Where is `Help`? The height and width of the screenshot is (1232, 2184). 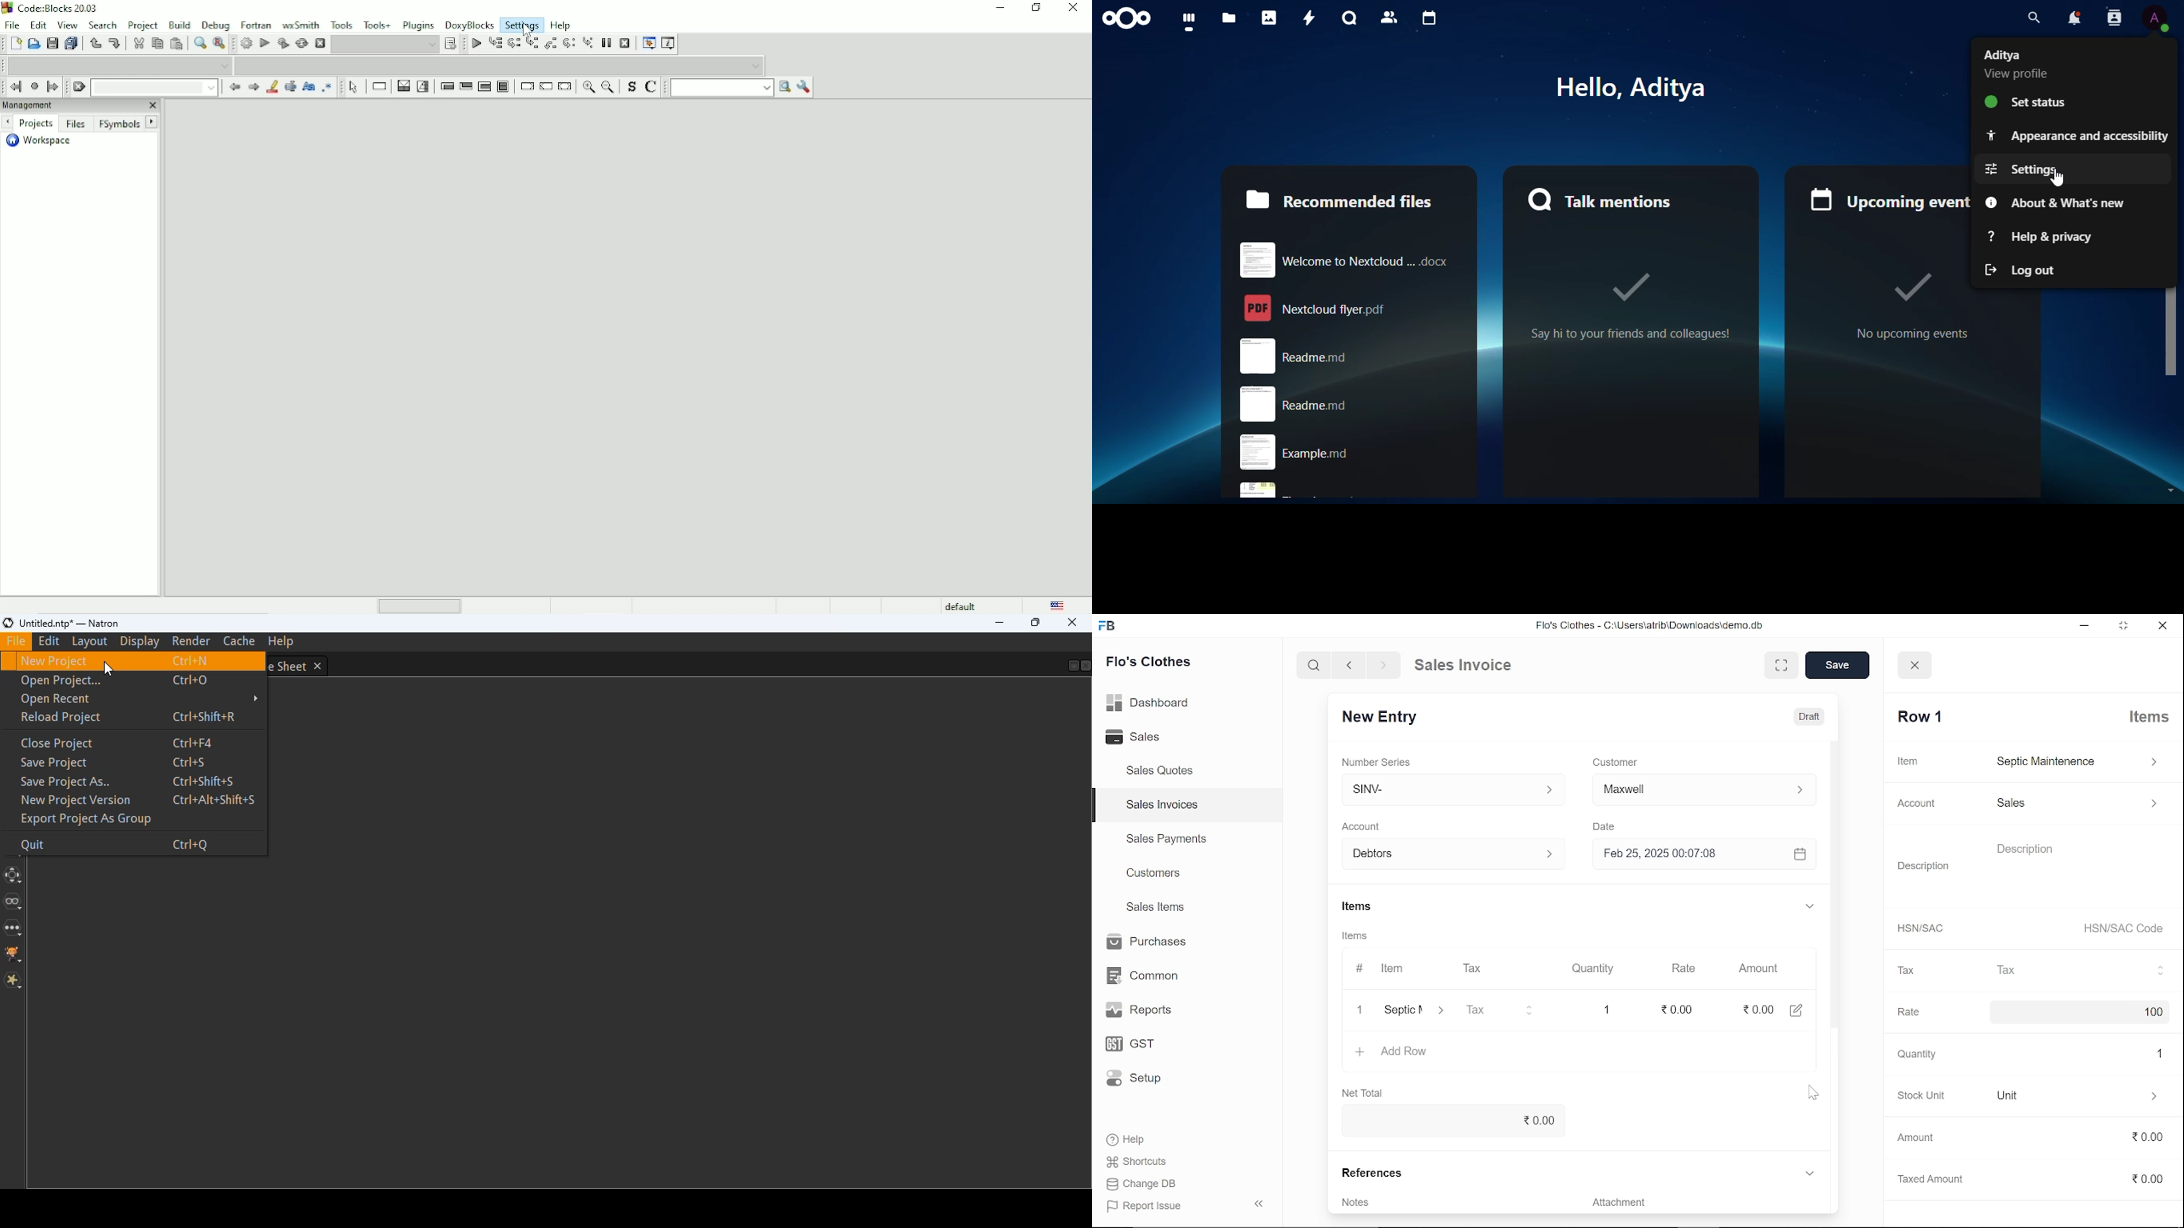 Help is located at coordinates (1128, 1139).